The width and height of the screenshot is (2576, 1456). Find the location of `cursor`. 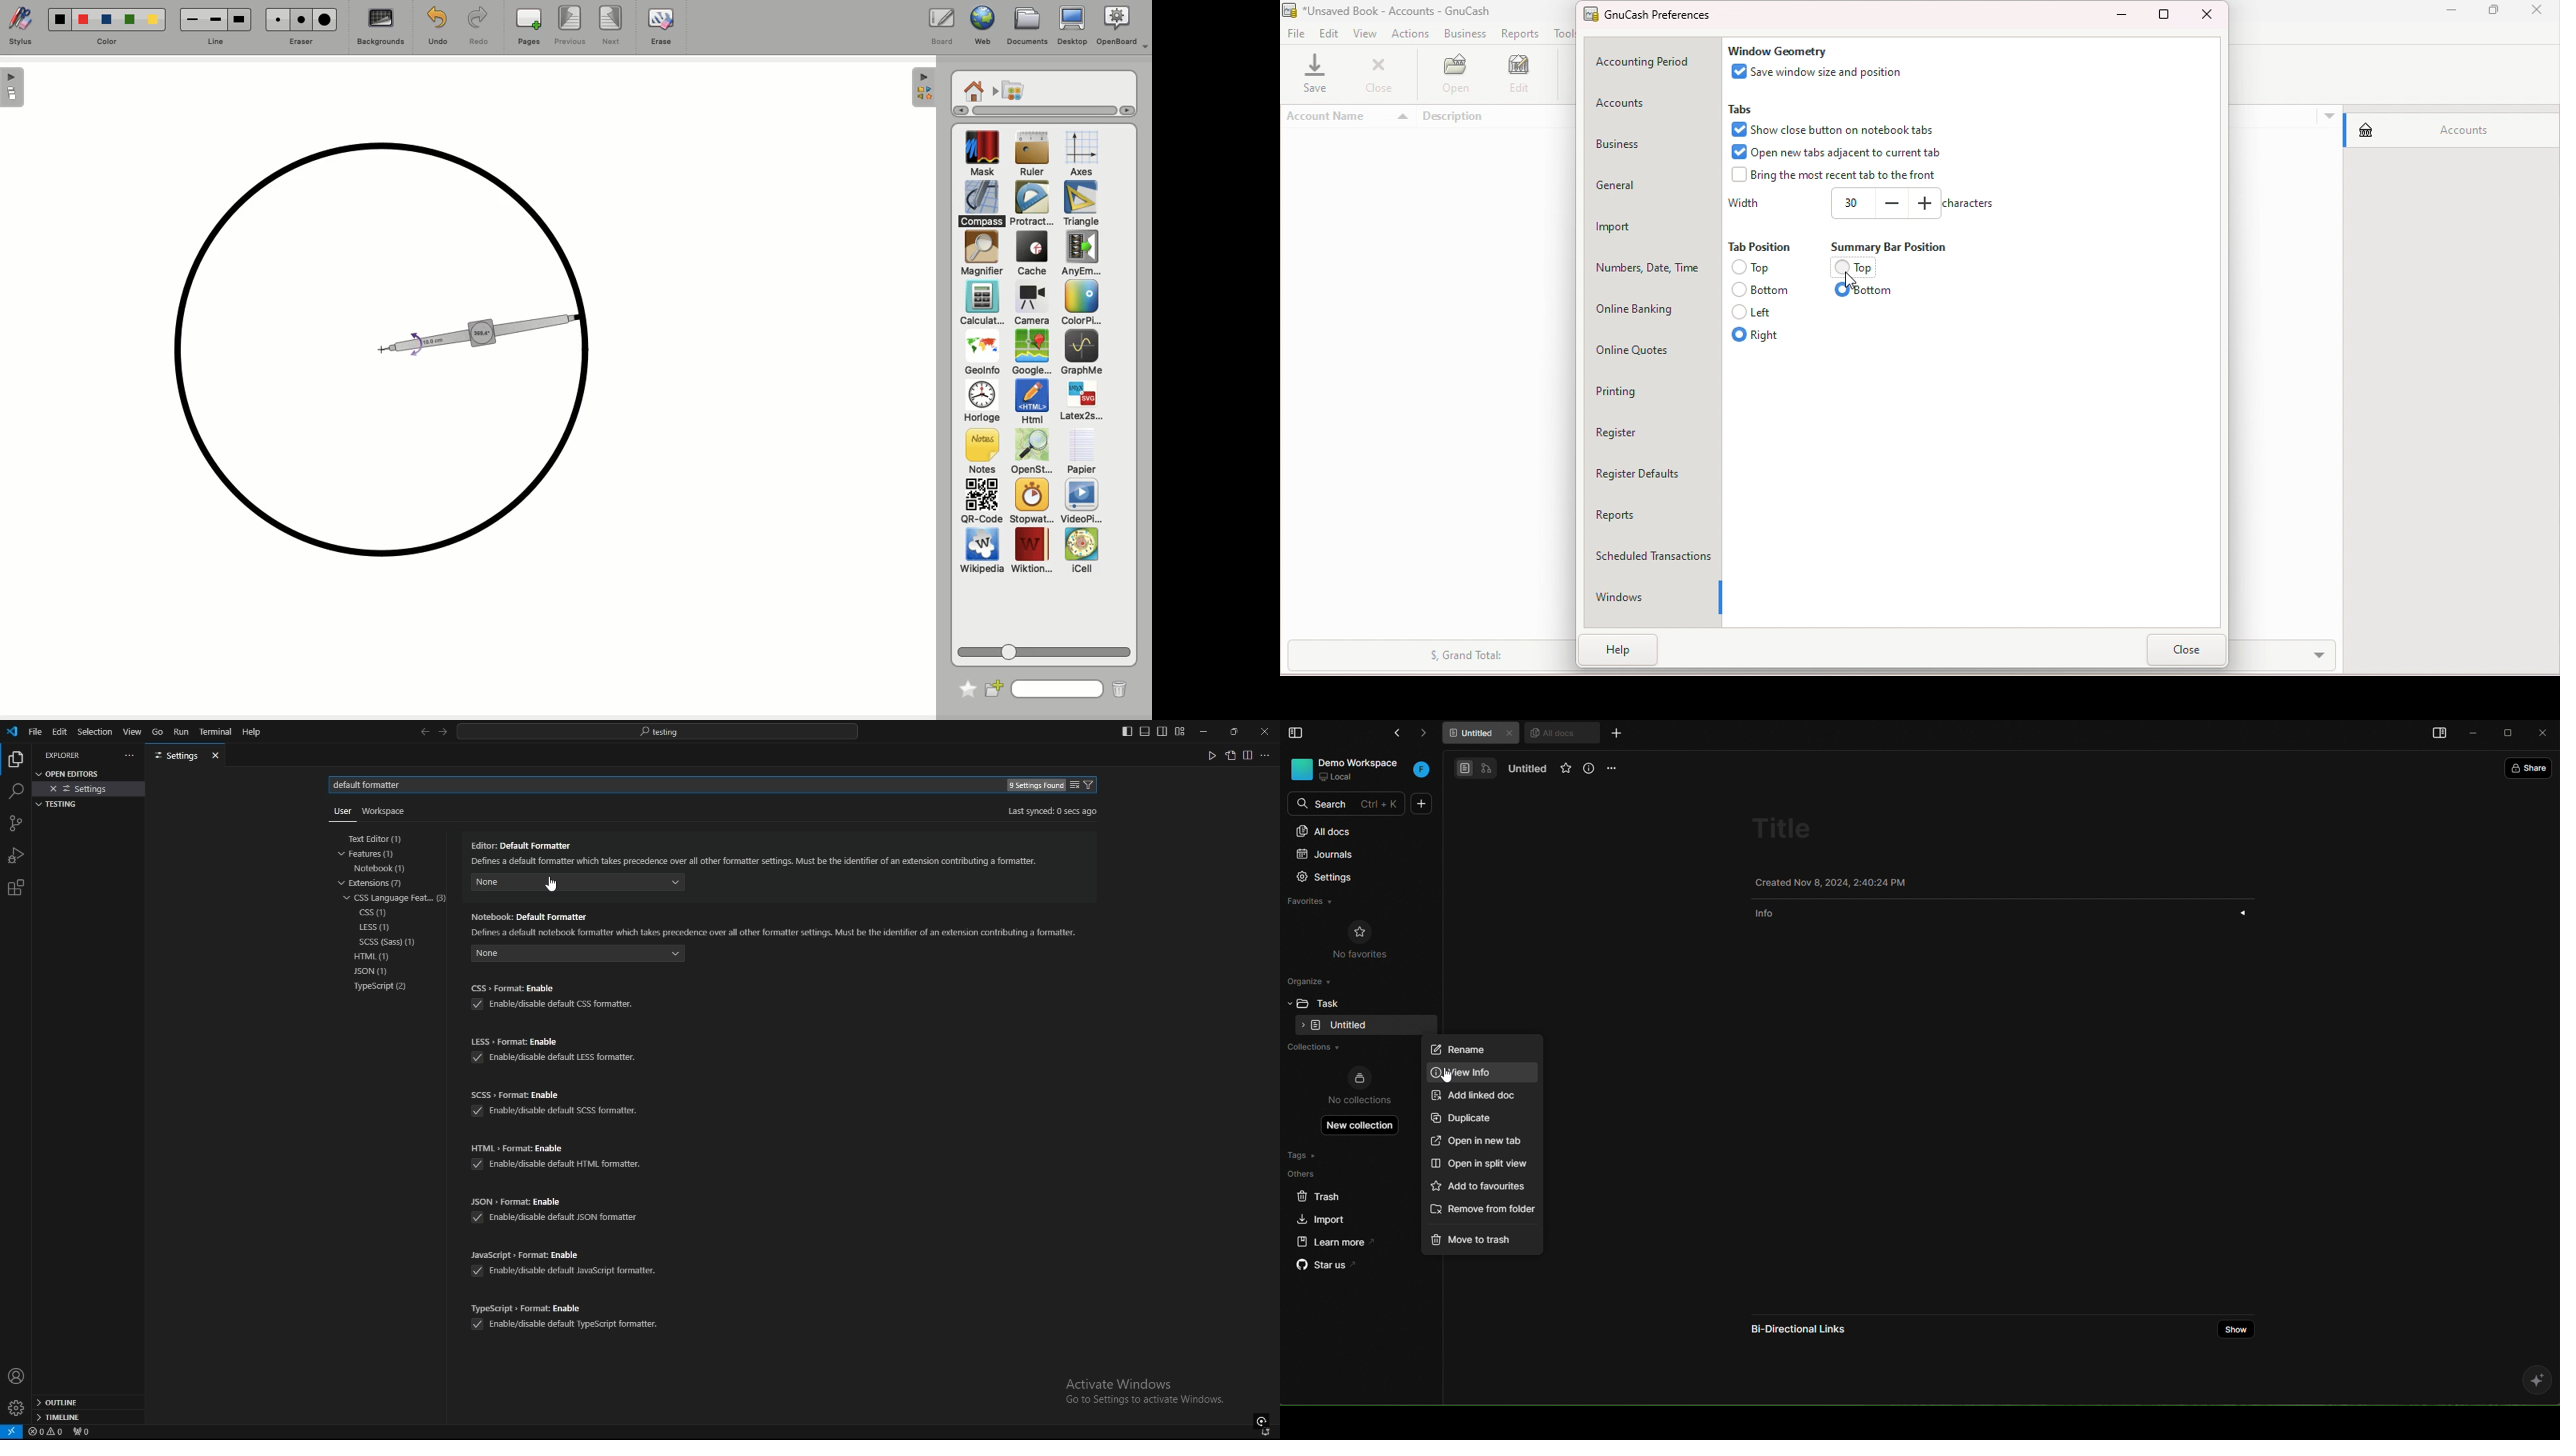

cursor is located at coordinates (1445, 1076).